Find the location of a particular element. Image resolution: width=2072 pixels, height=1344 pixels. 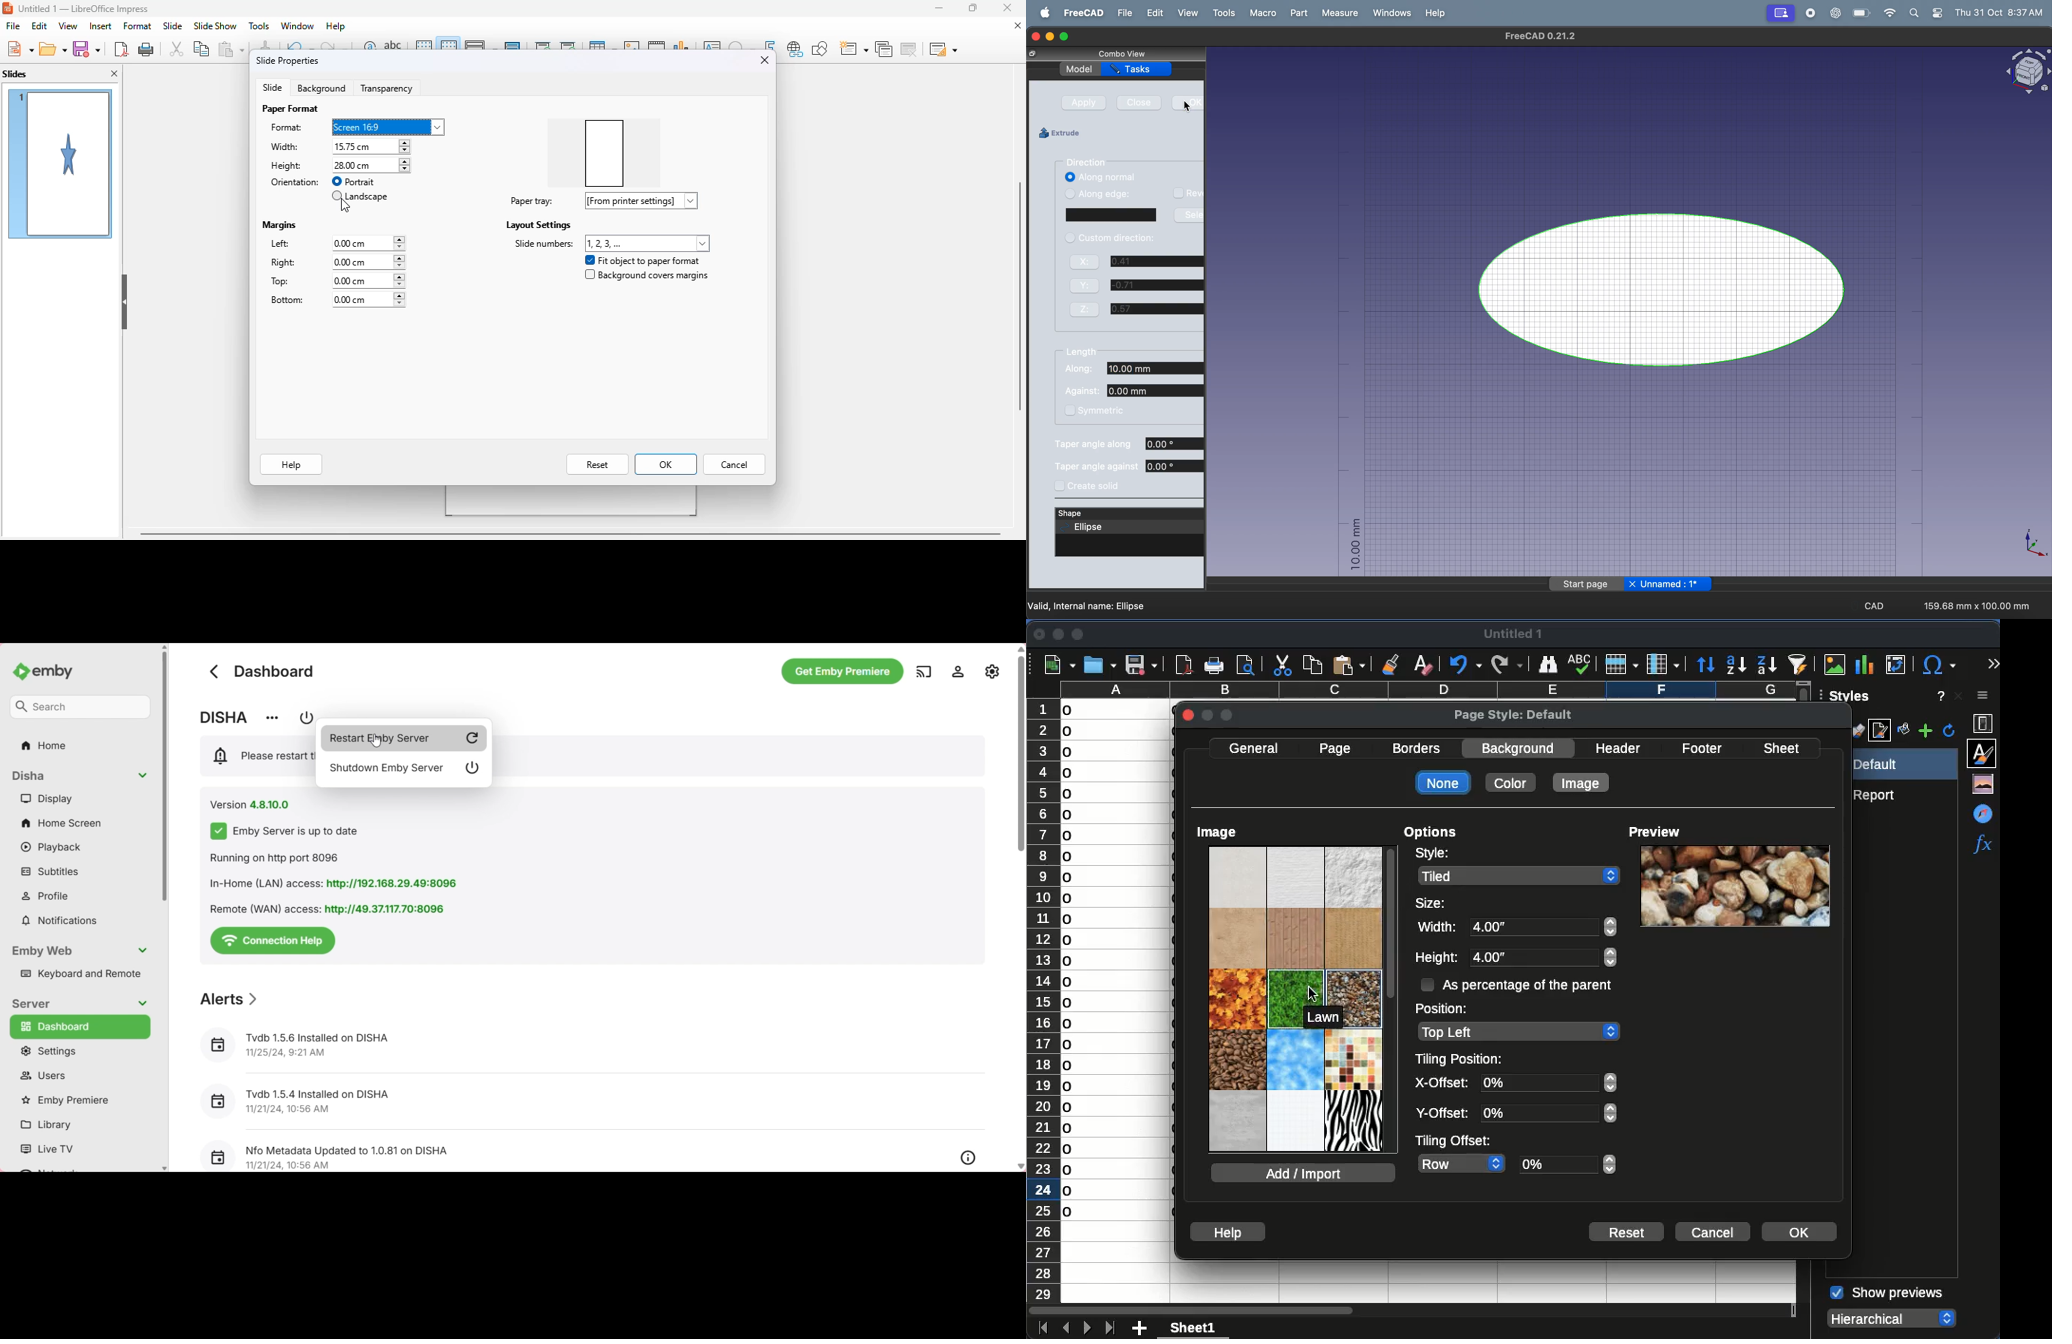

Title of current page  is located at coordinates (274, 671).